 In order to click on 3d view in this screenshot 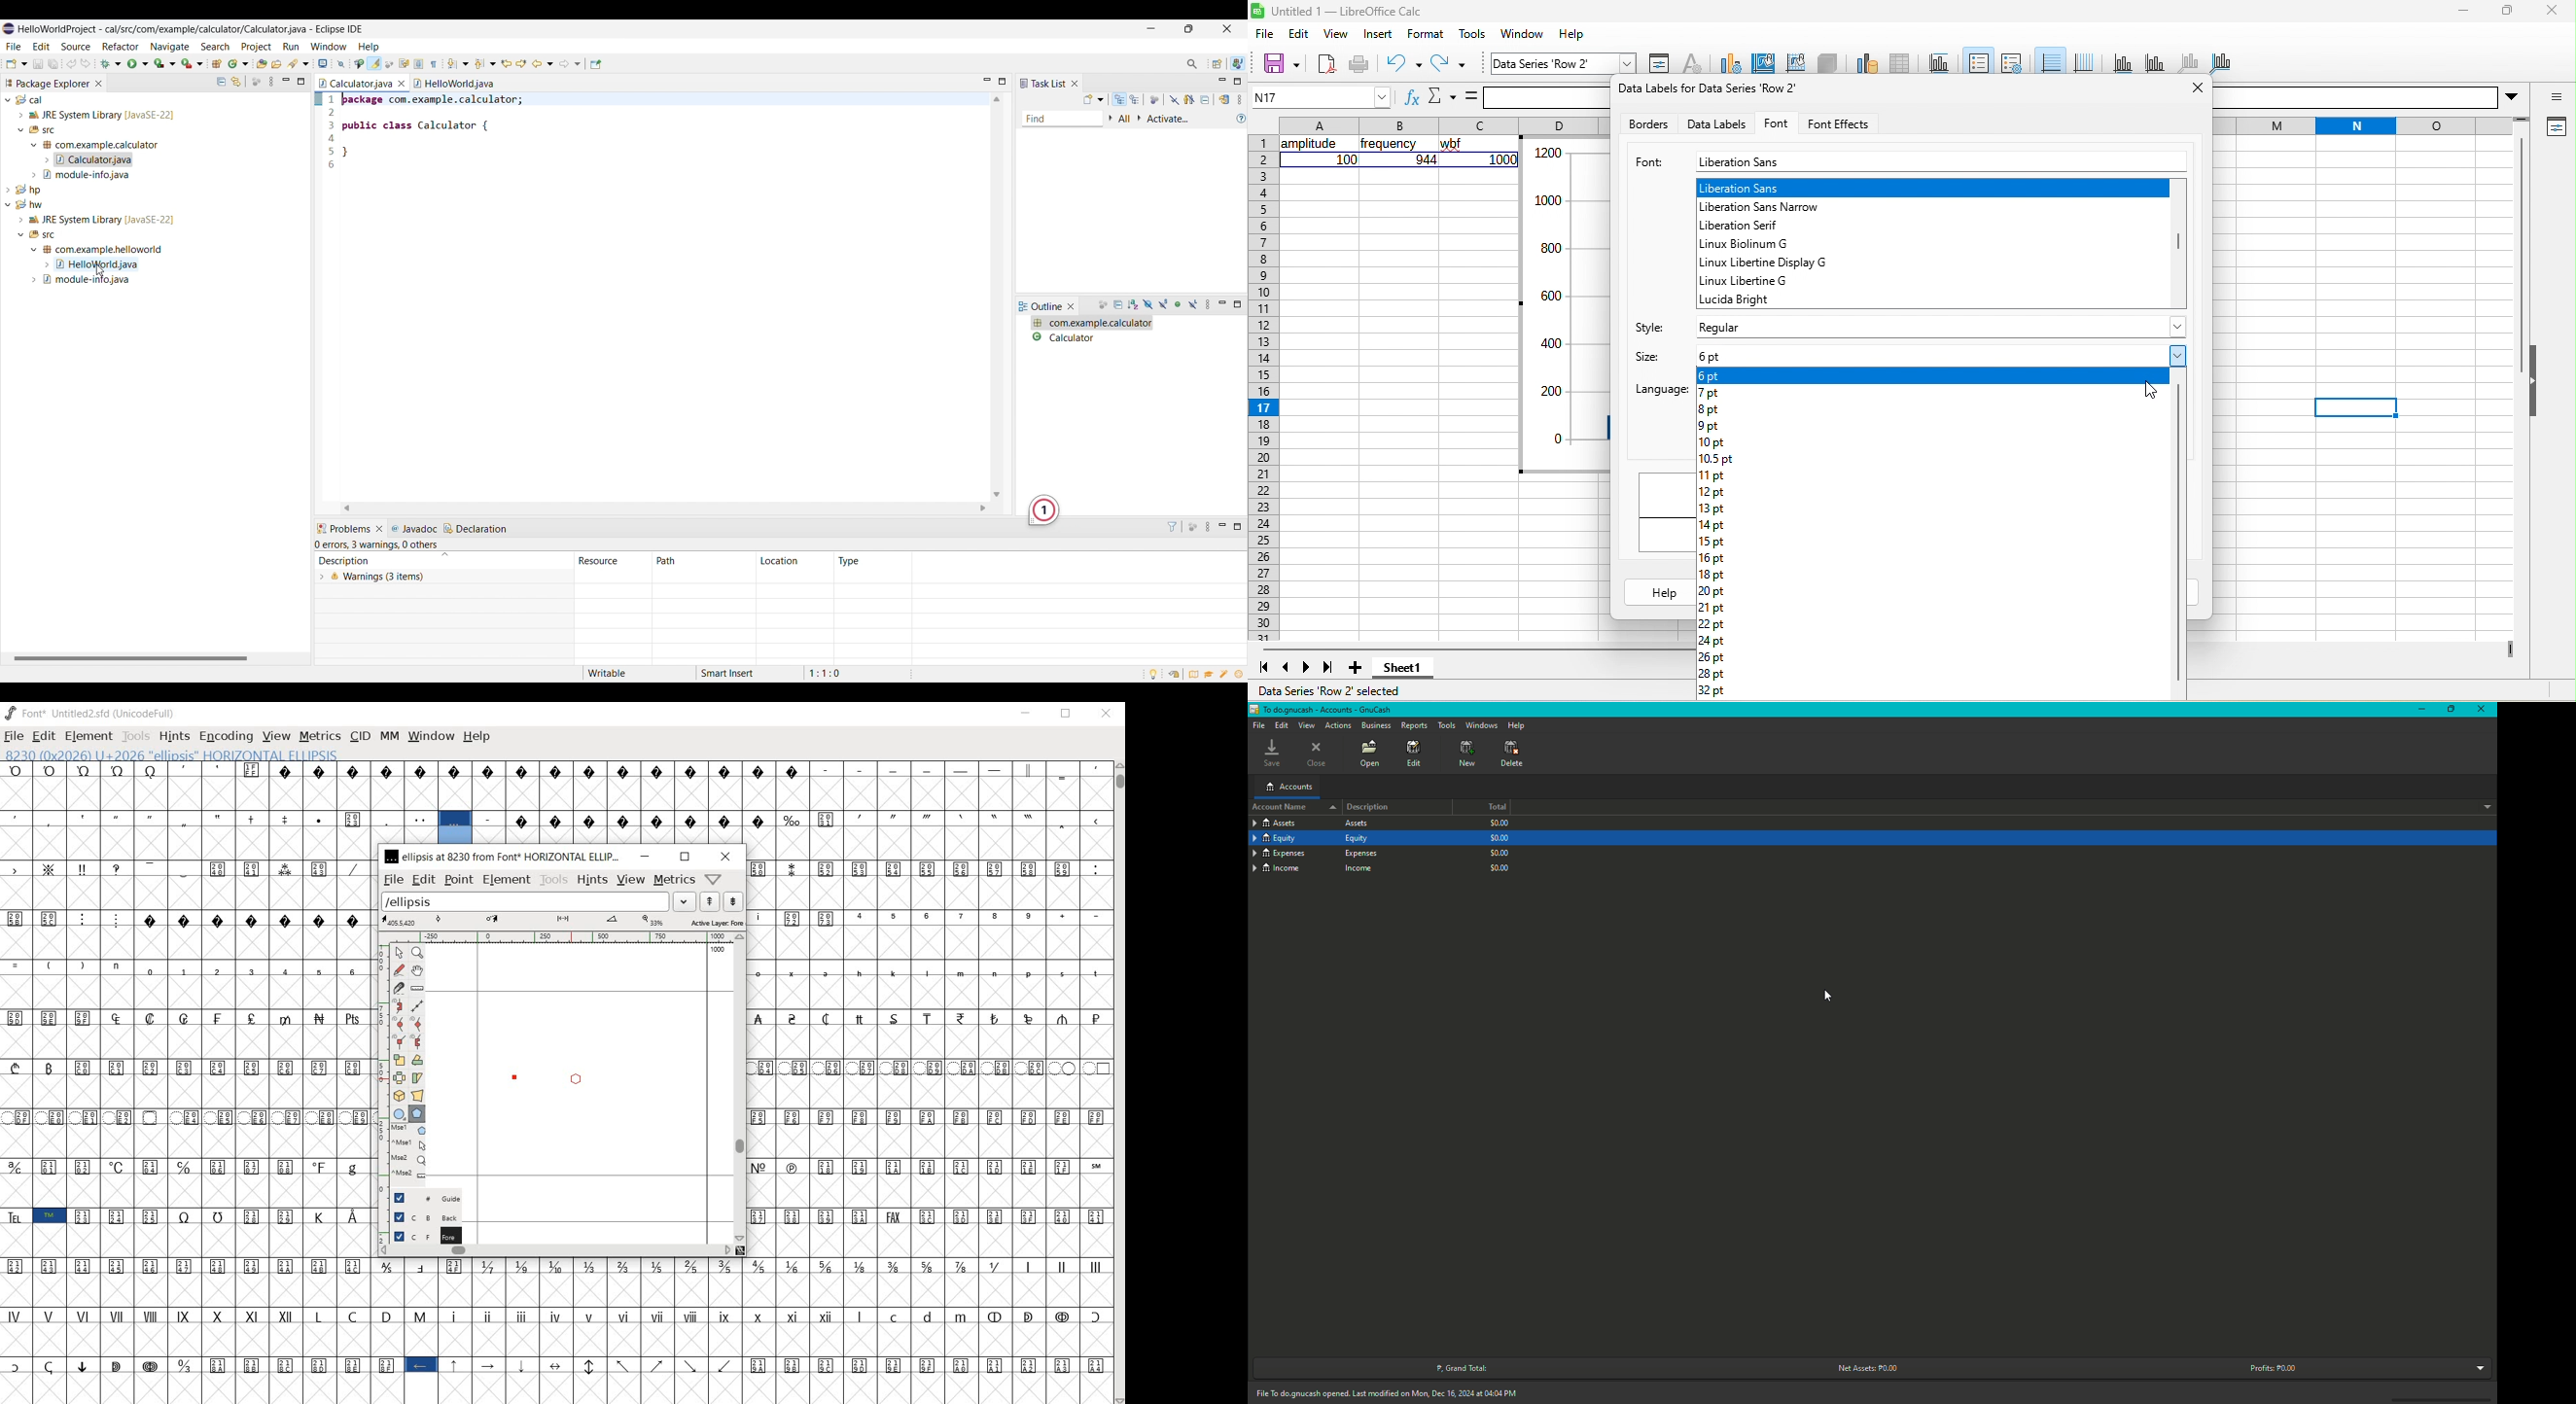, I will do `click(1829, 63)`.